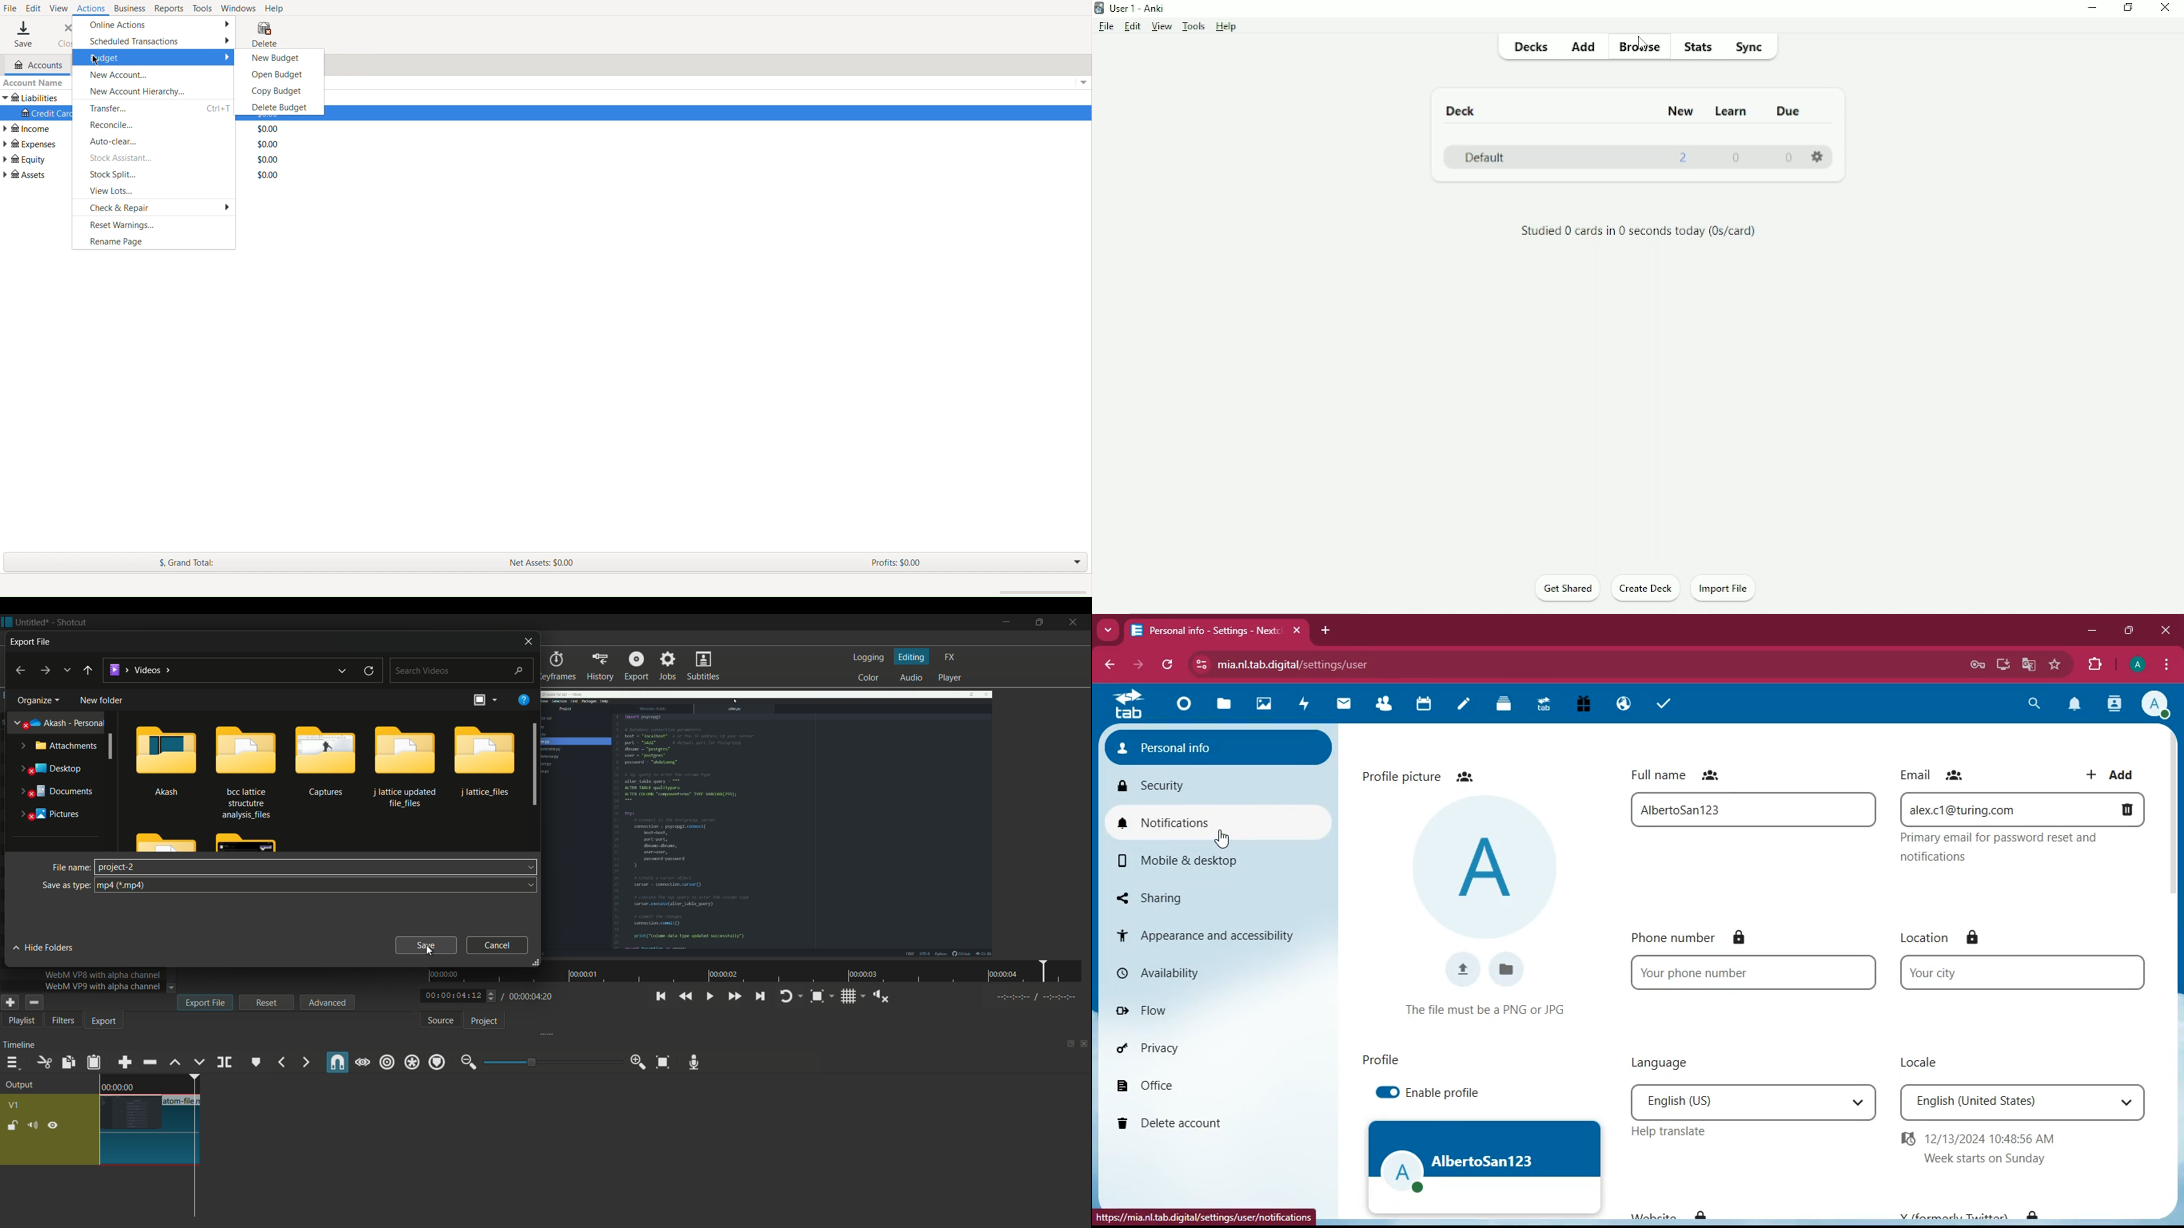  Describe the element at coordinates (1505, 706) in the screenshot. I see `Deck` at that location.